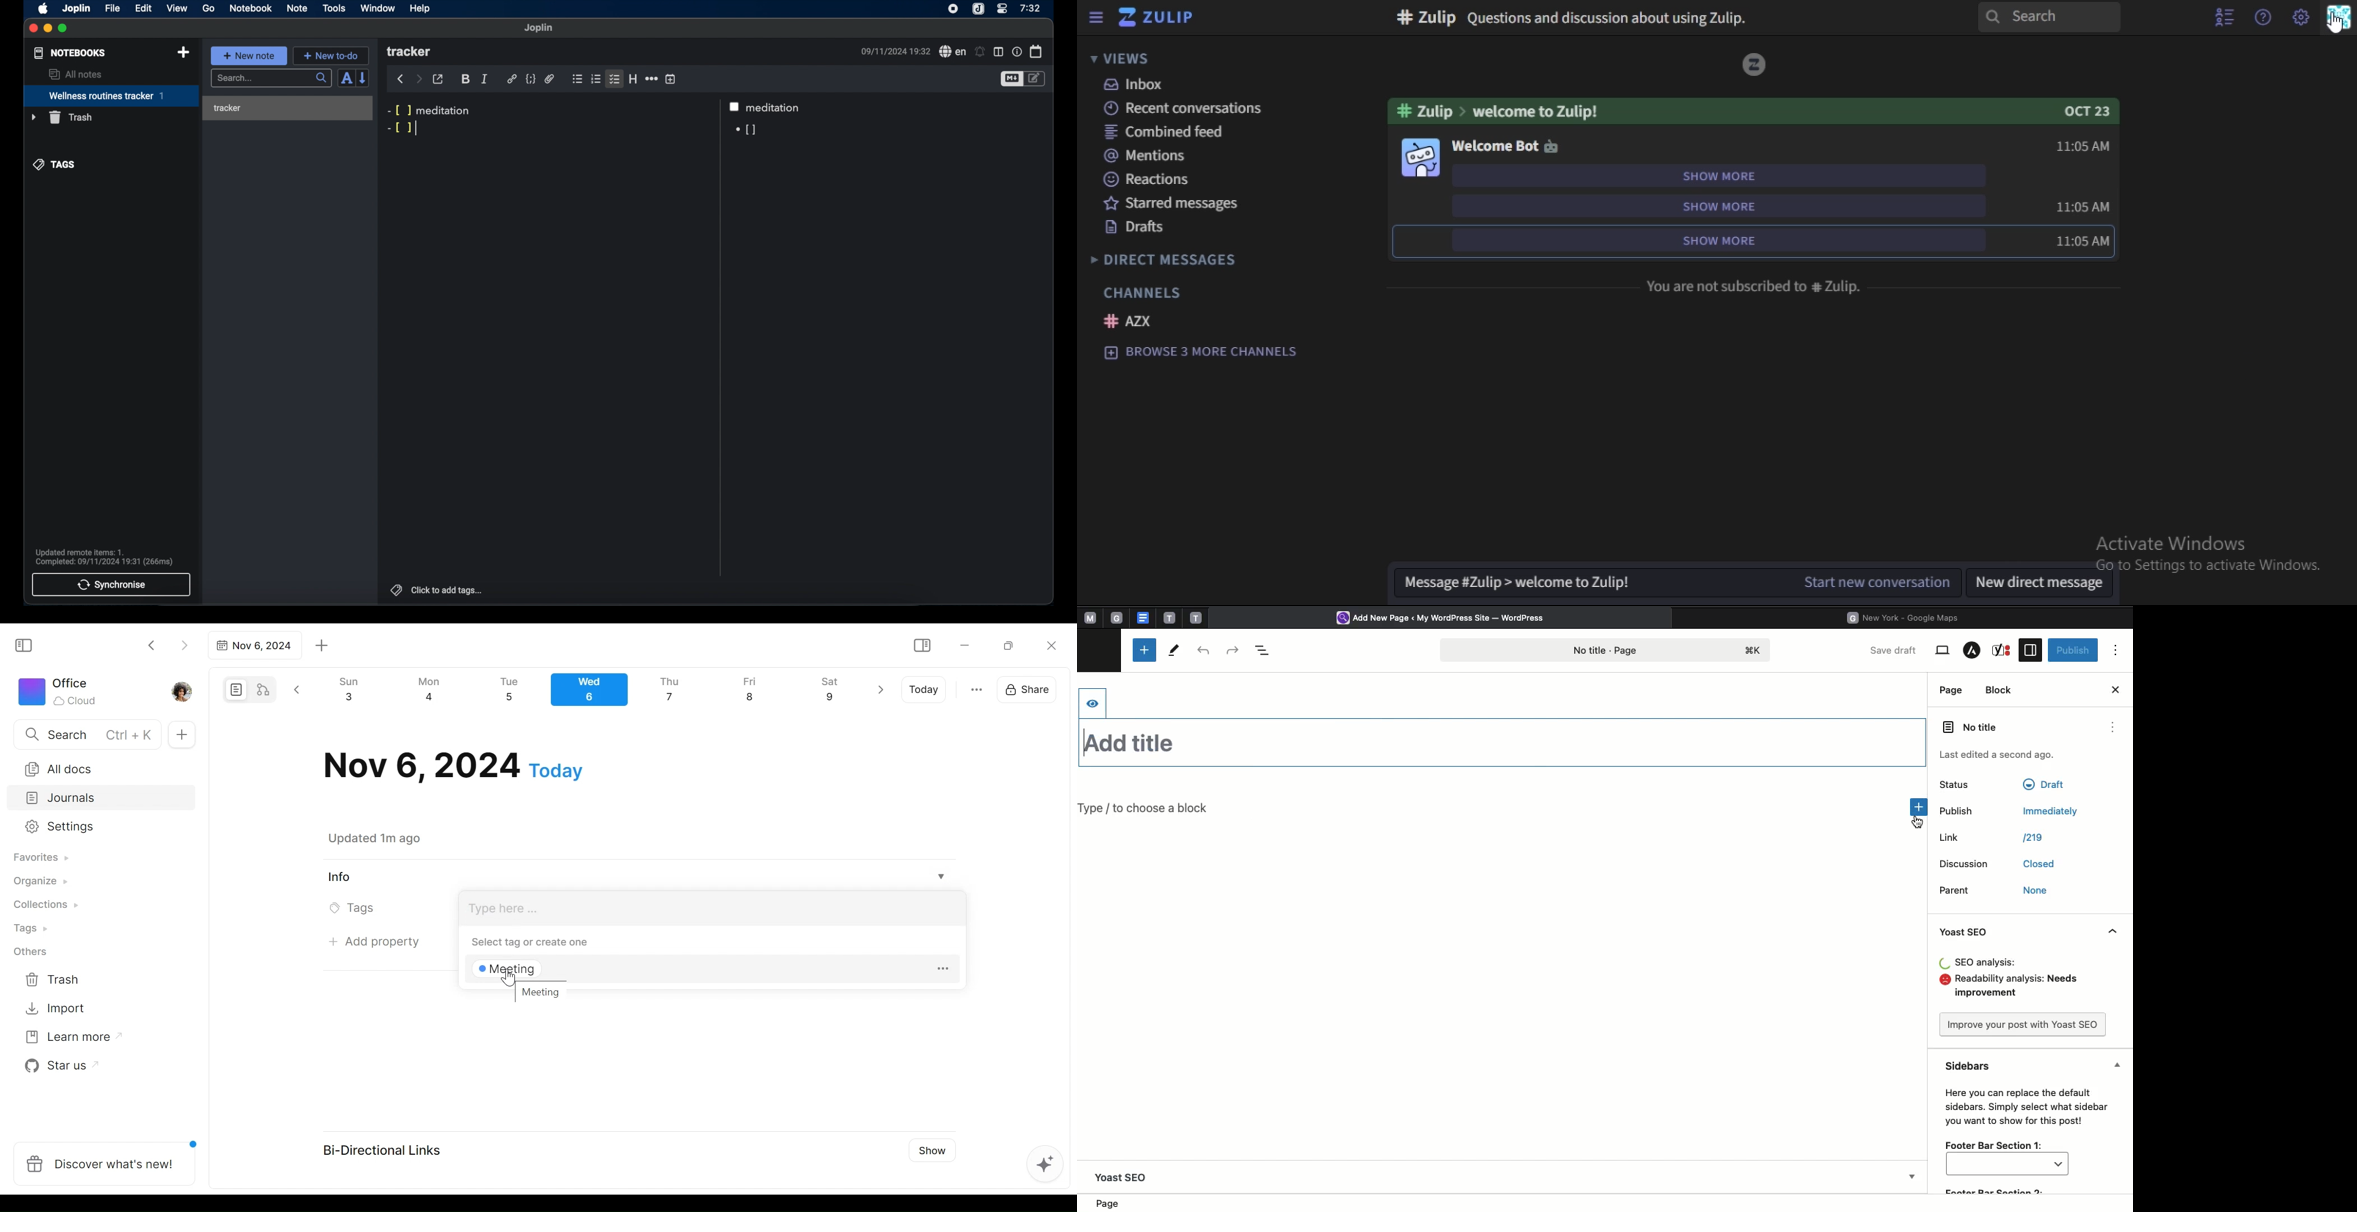 The width and height of the screenshot is (2380, 1232). What do you see at coordinates (251, 8) in the screenshot?
I see `notebook` at bounding box center [251, 8].